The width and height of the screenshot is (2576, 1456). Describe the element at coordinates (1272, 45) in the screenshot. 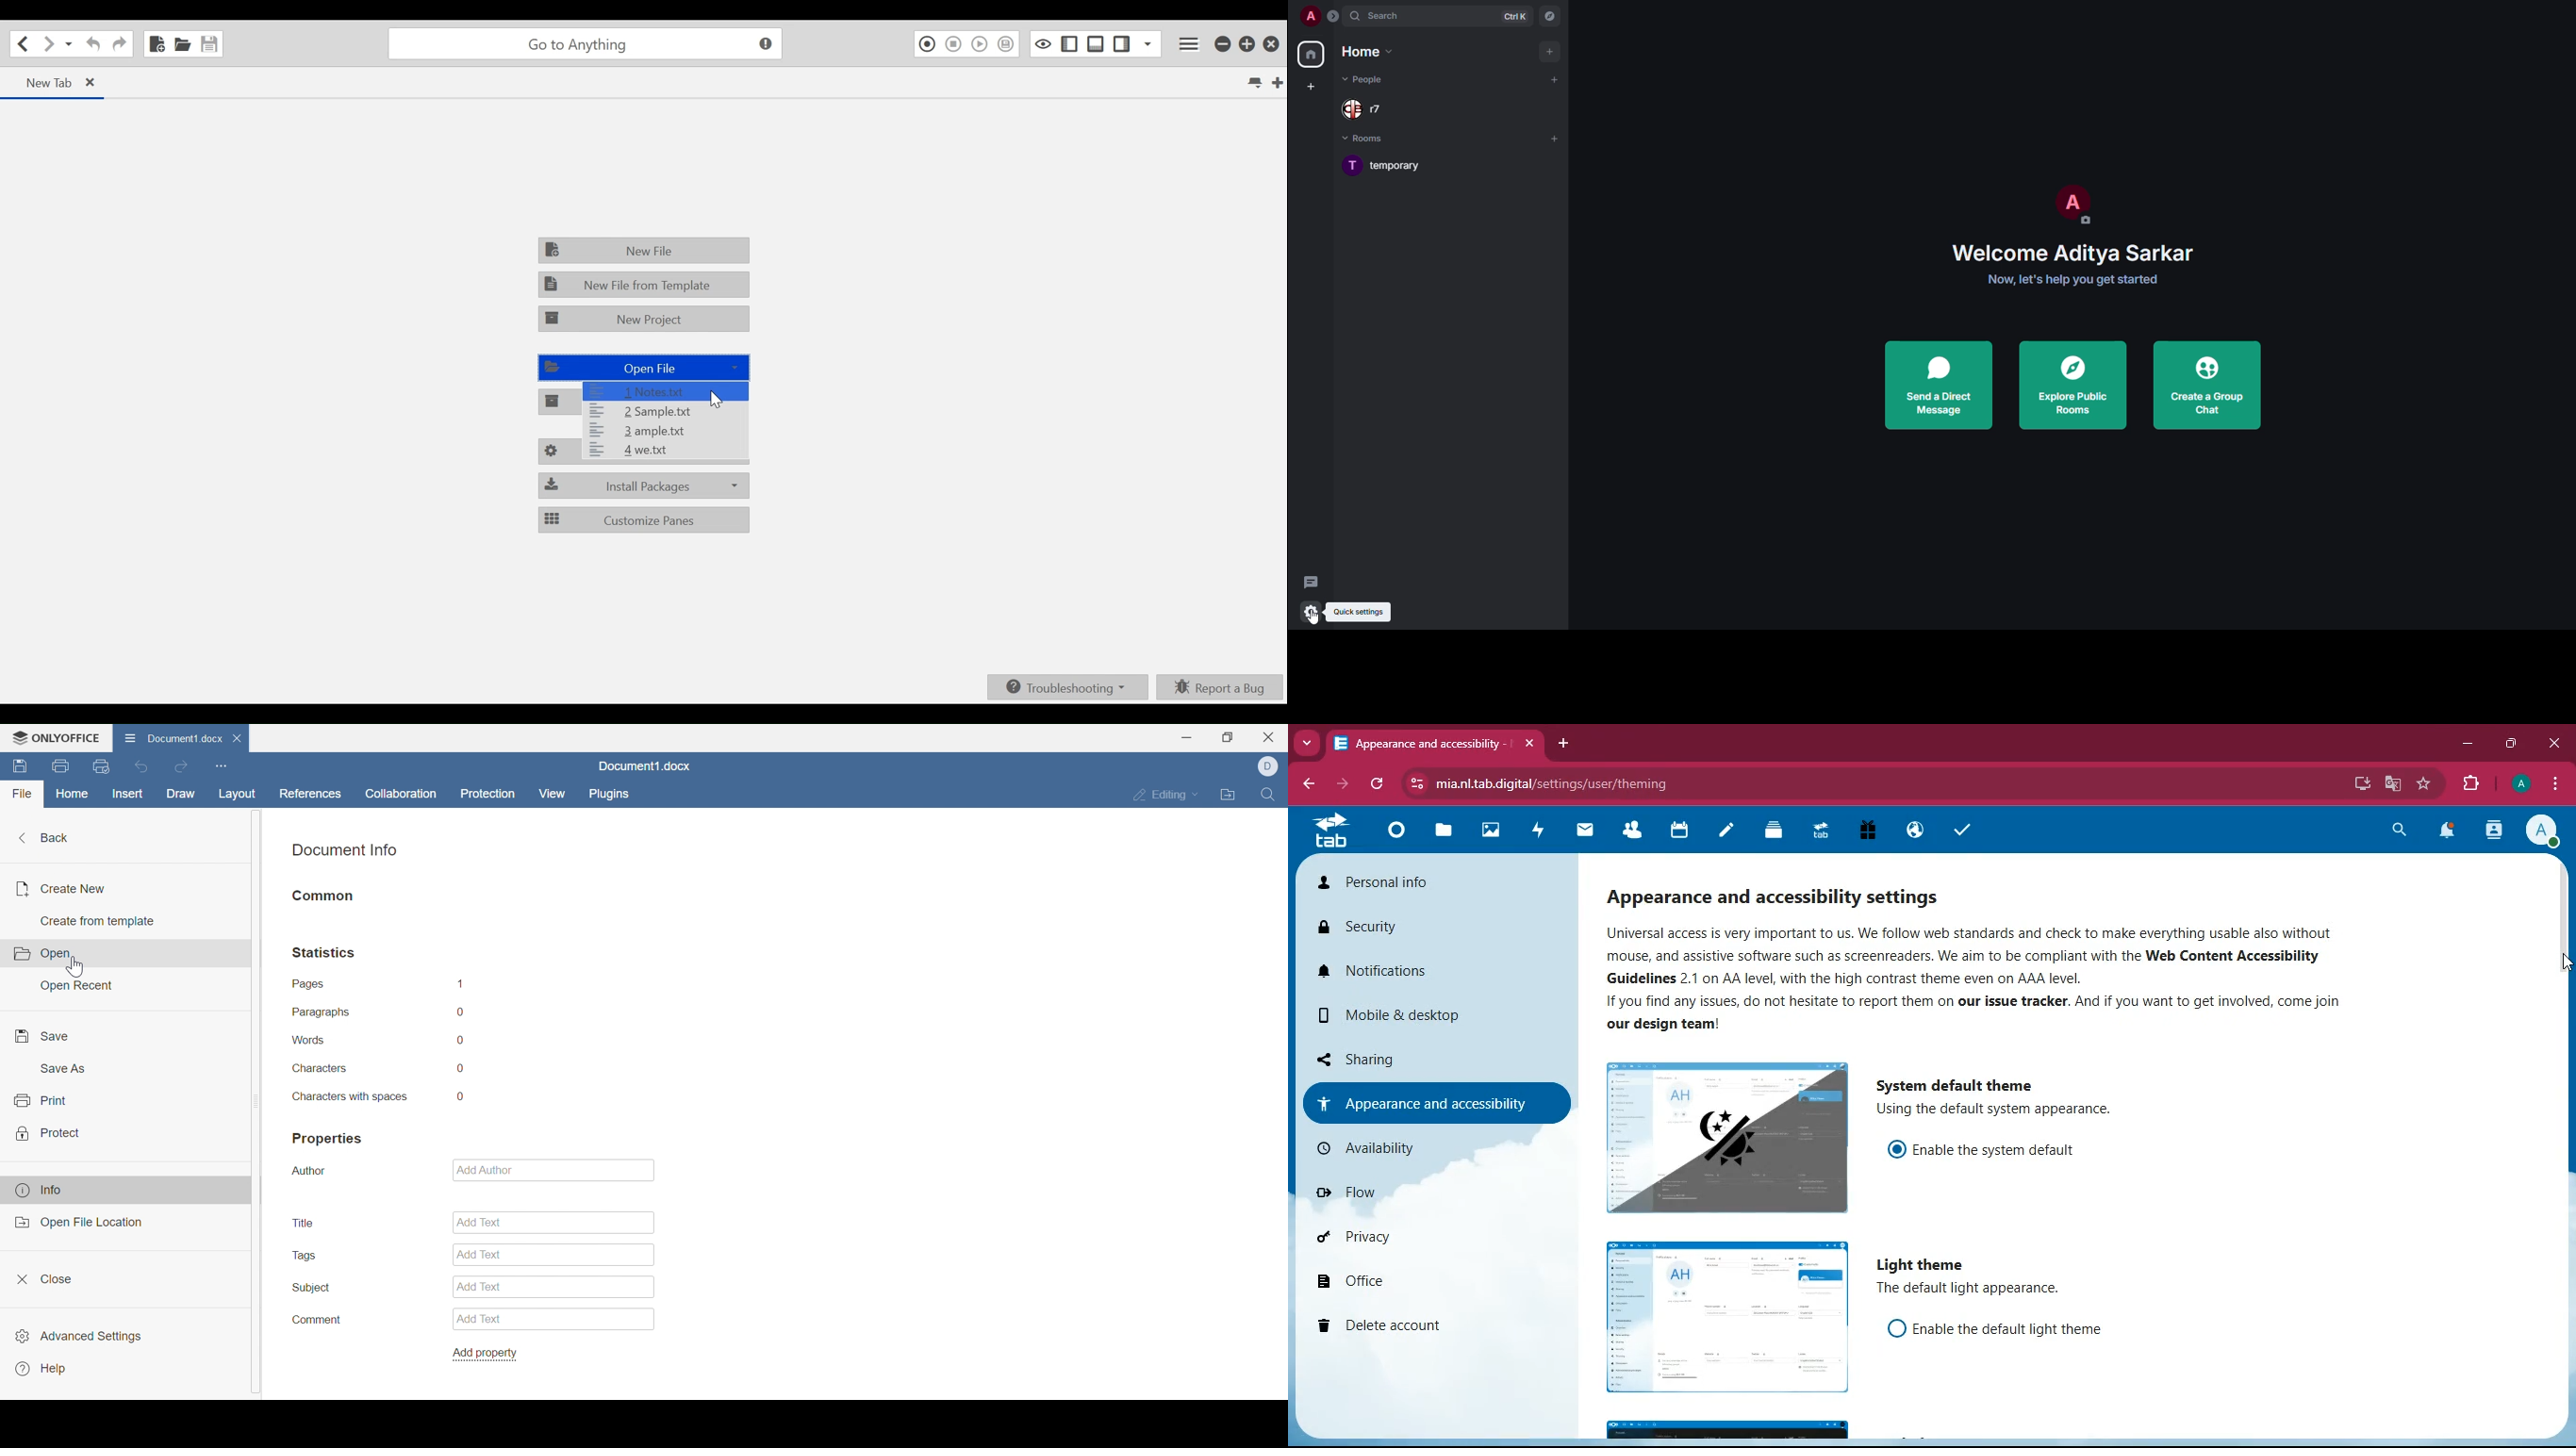

I see `Close` at that location.